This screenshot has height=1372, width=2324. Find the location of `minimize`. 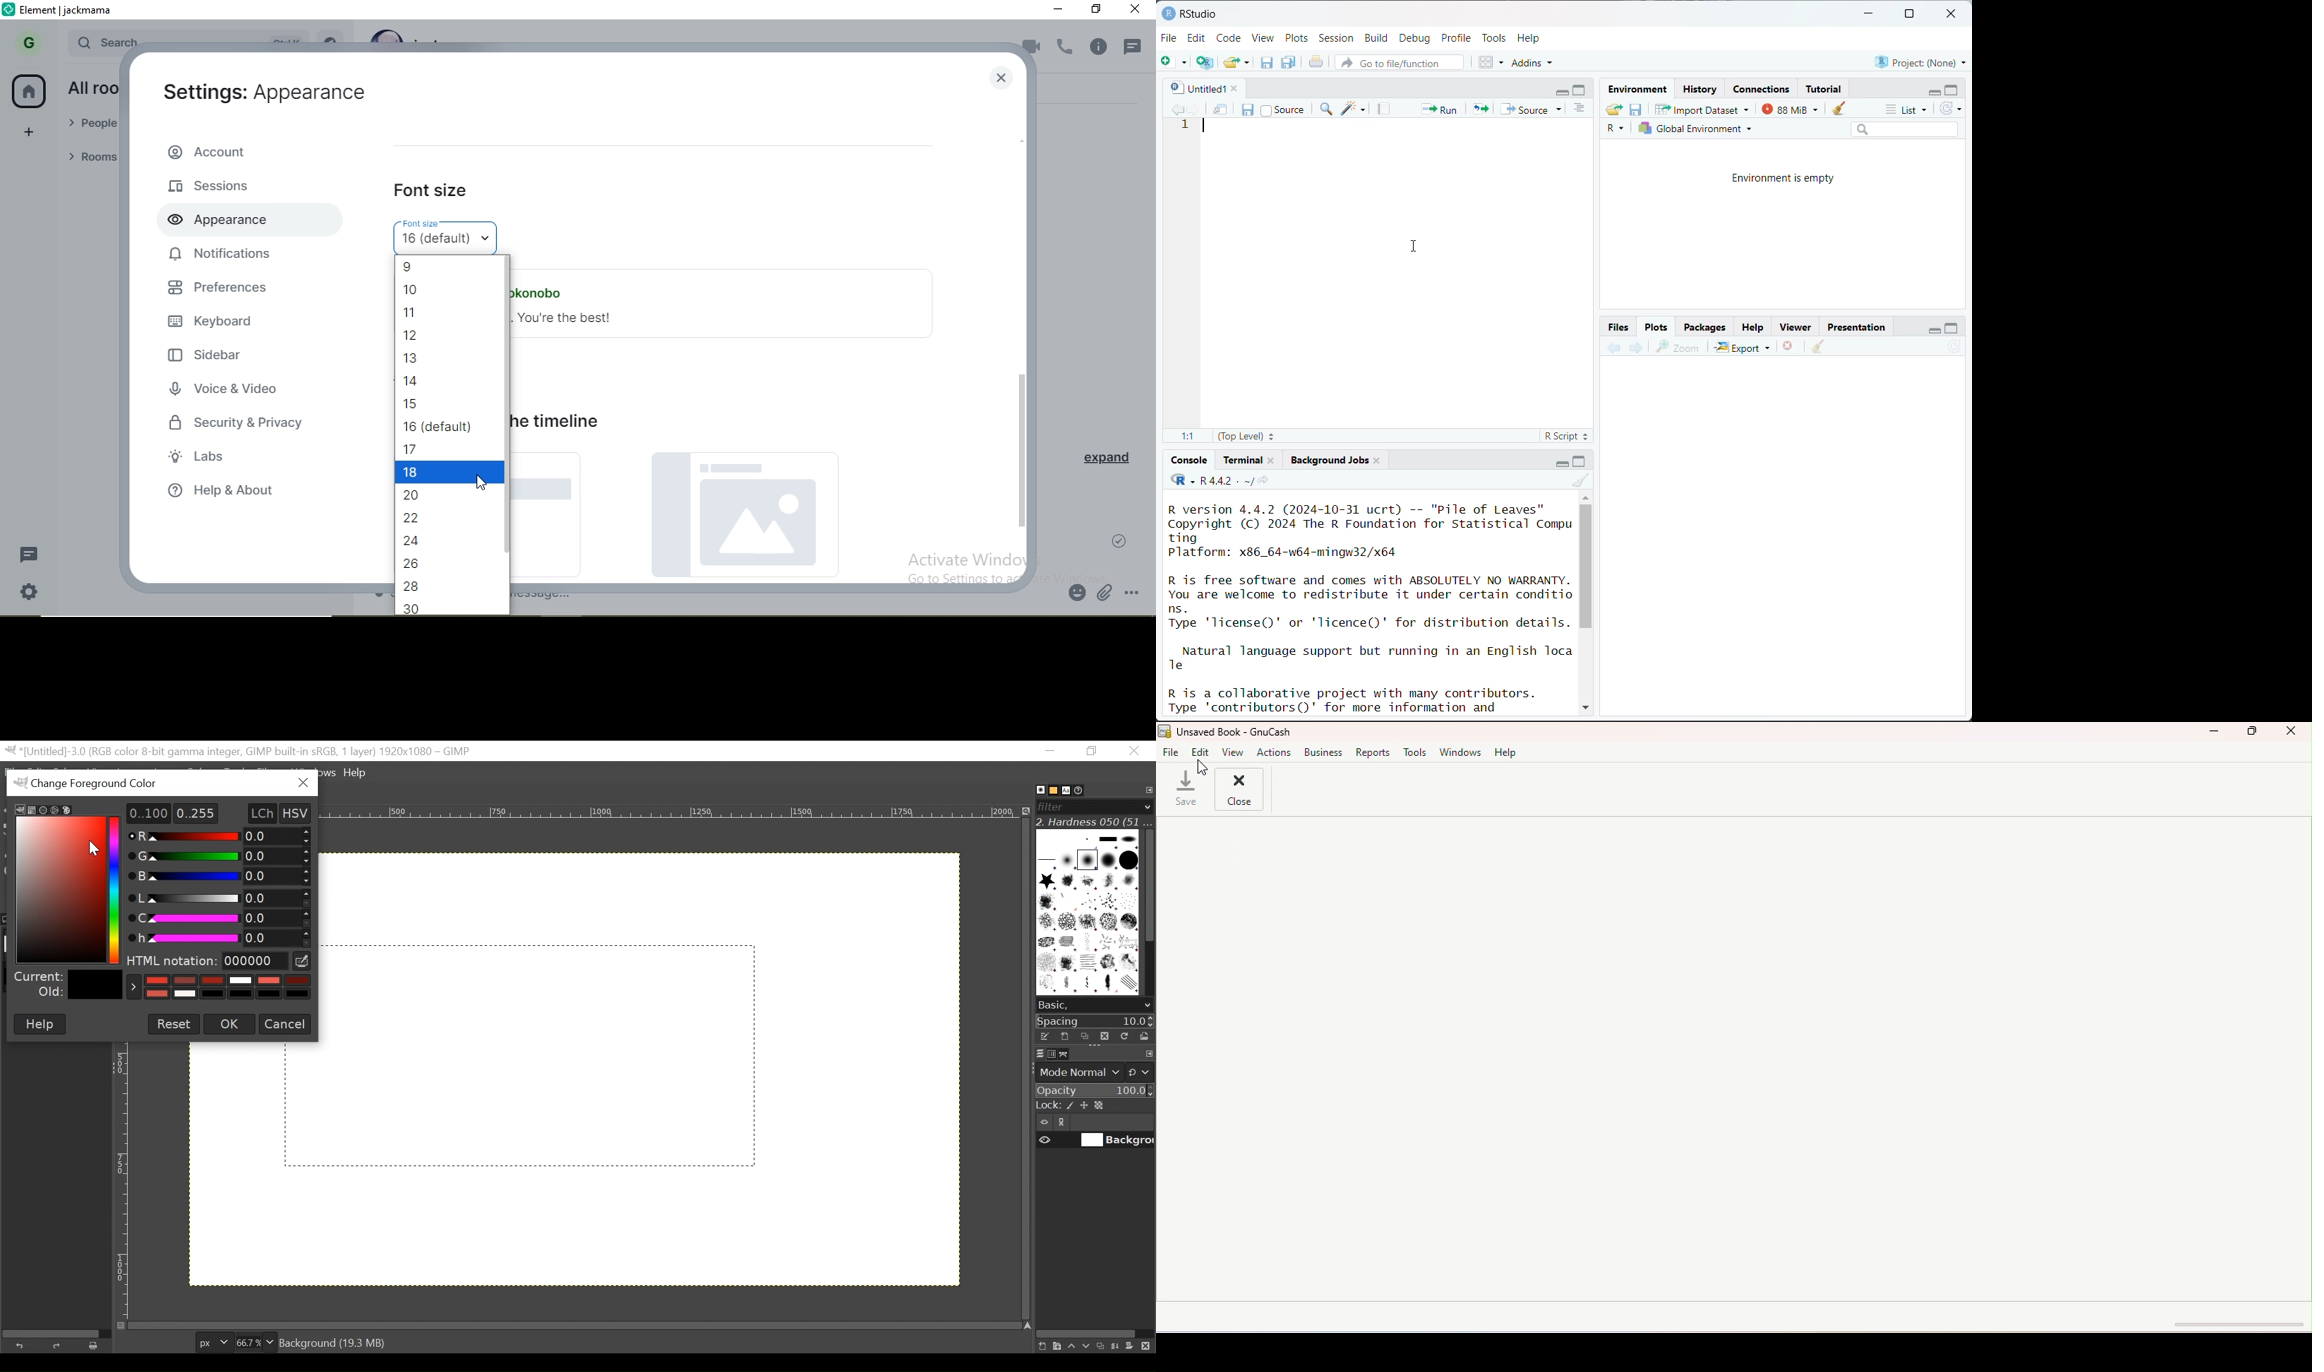

minimize is located at coordinates (1932, 90).